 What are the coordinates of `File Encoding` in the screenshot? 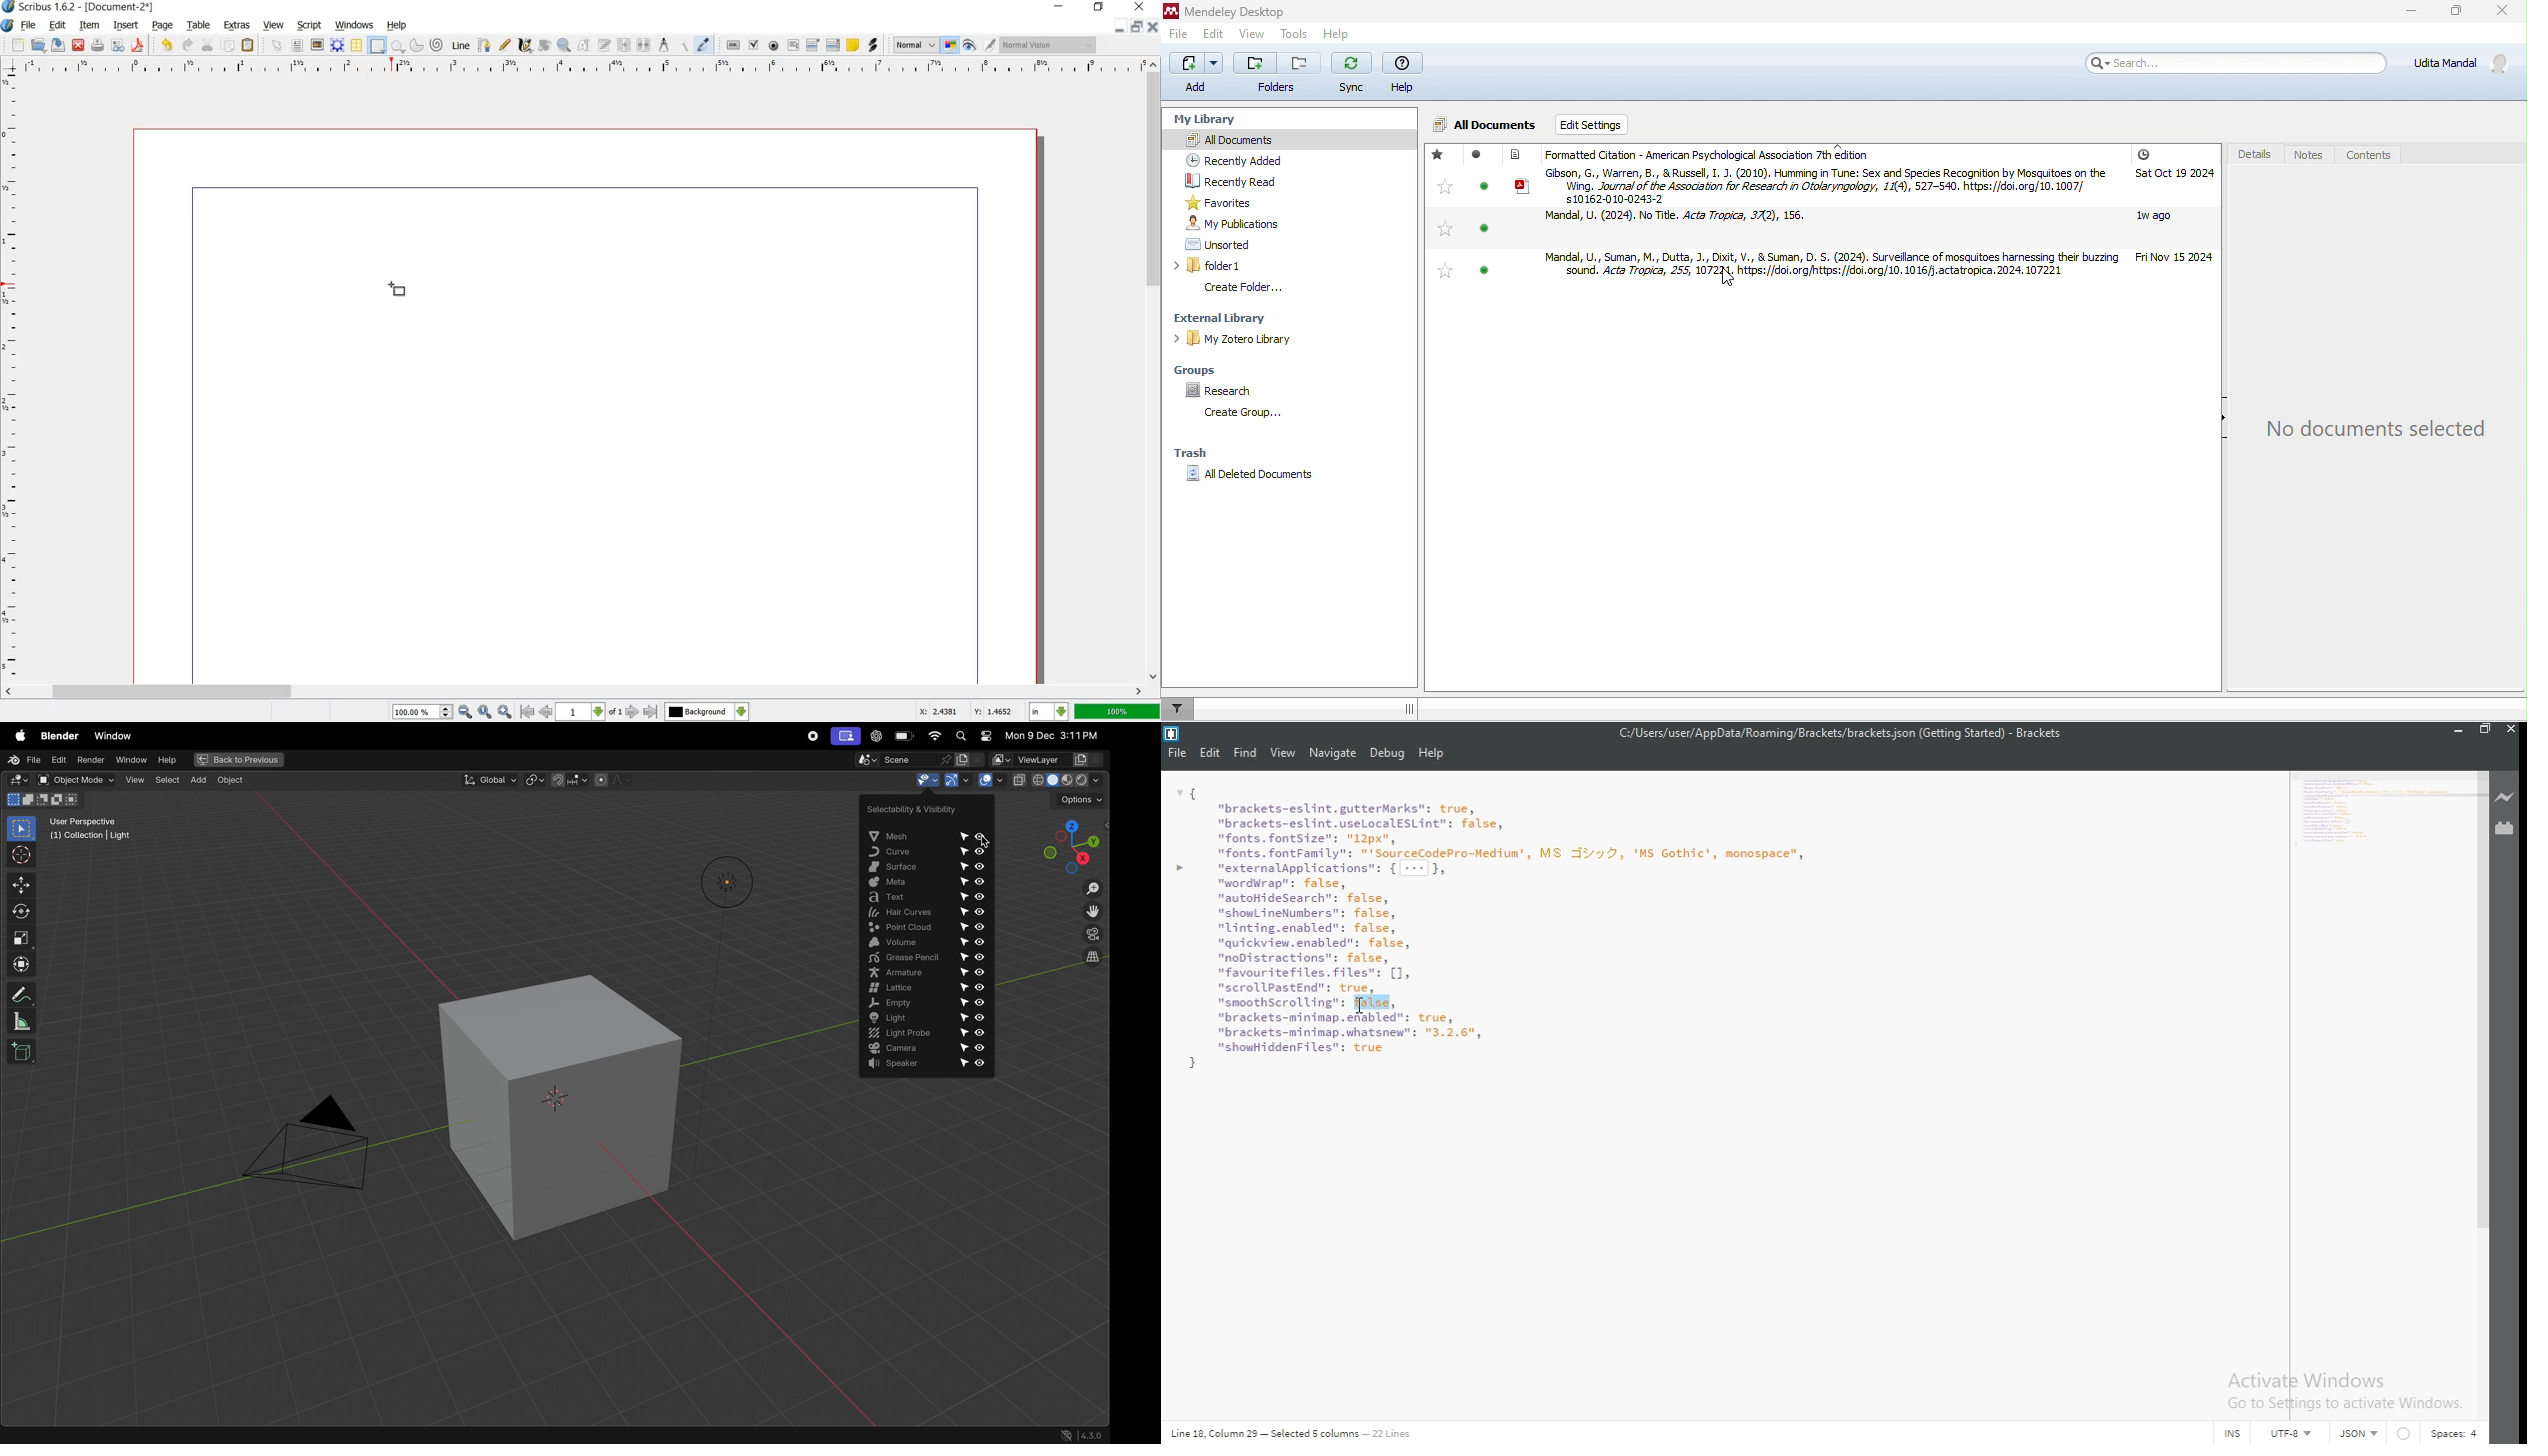 It's located at (2295, 1434).